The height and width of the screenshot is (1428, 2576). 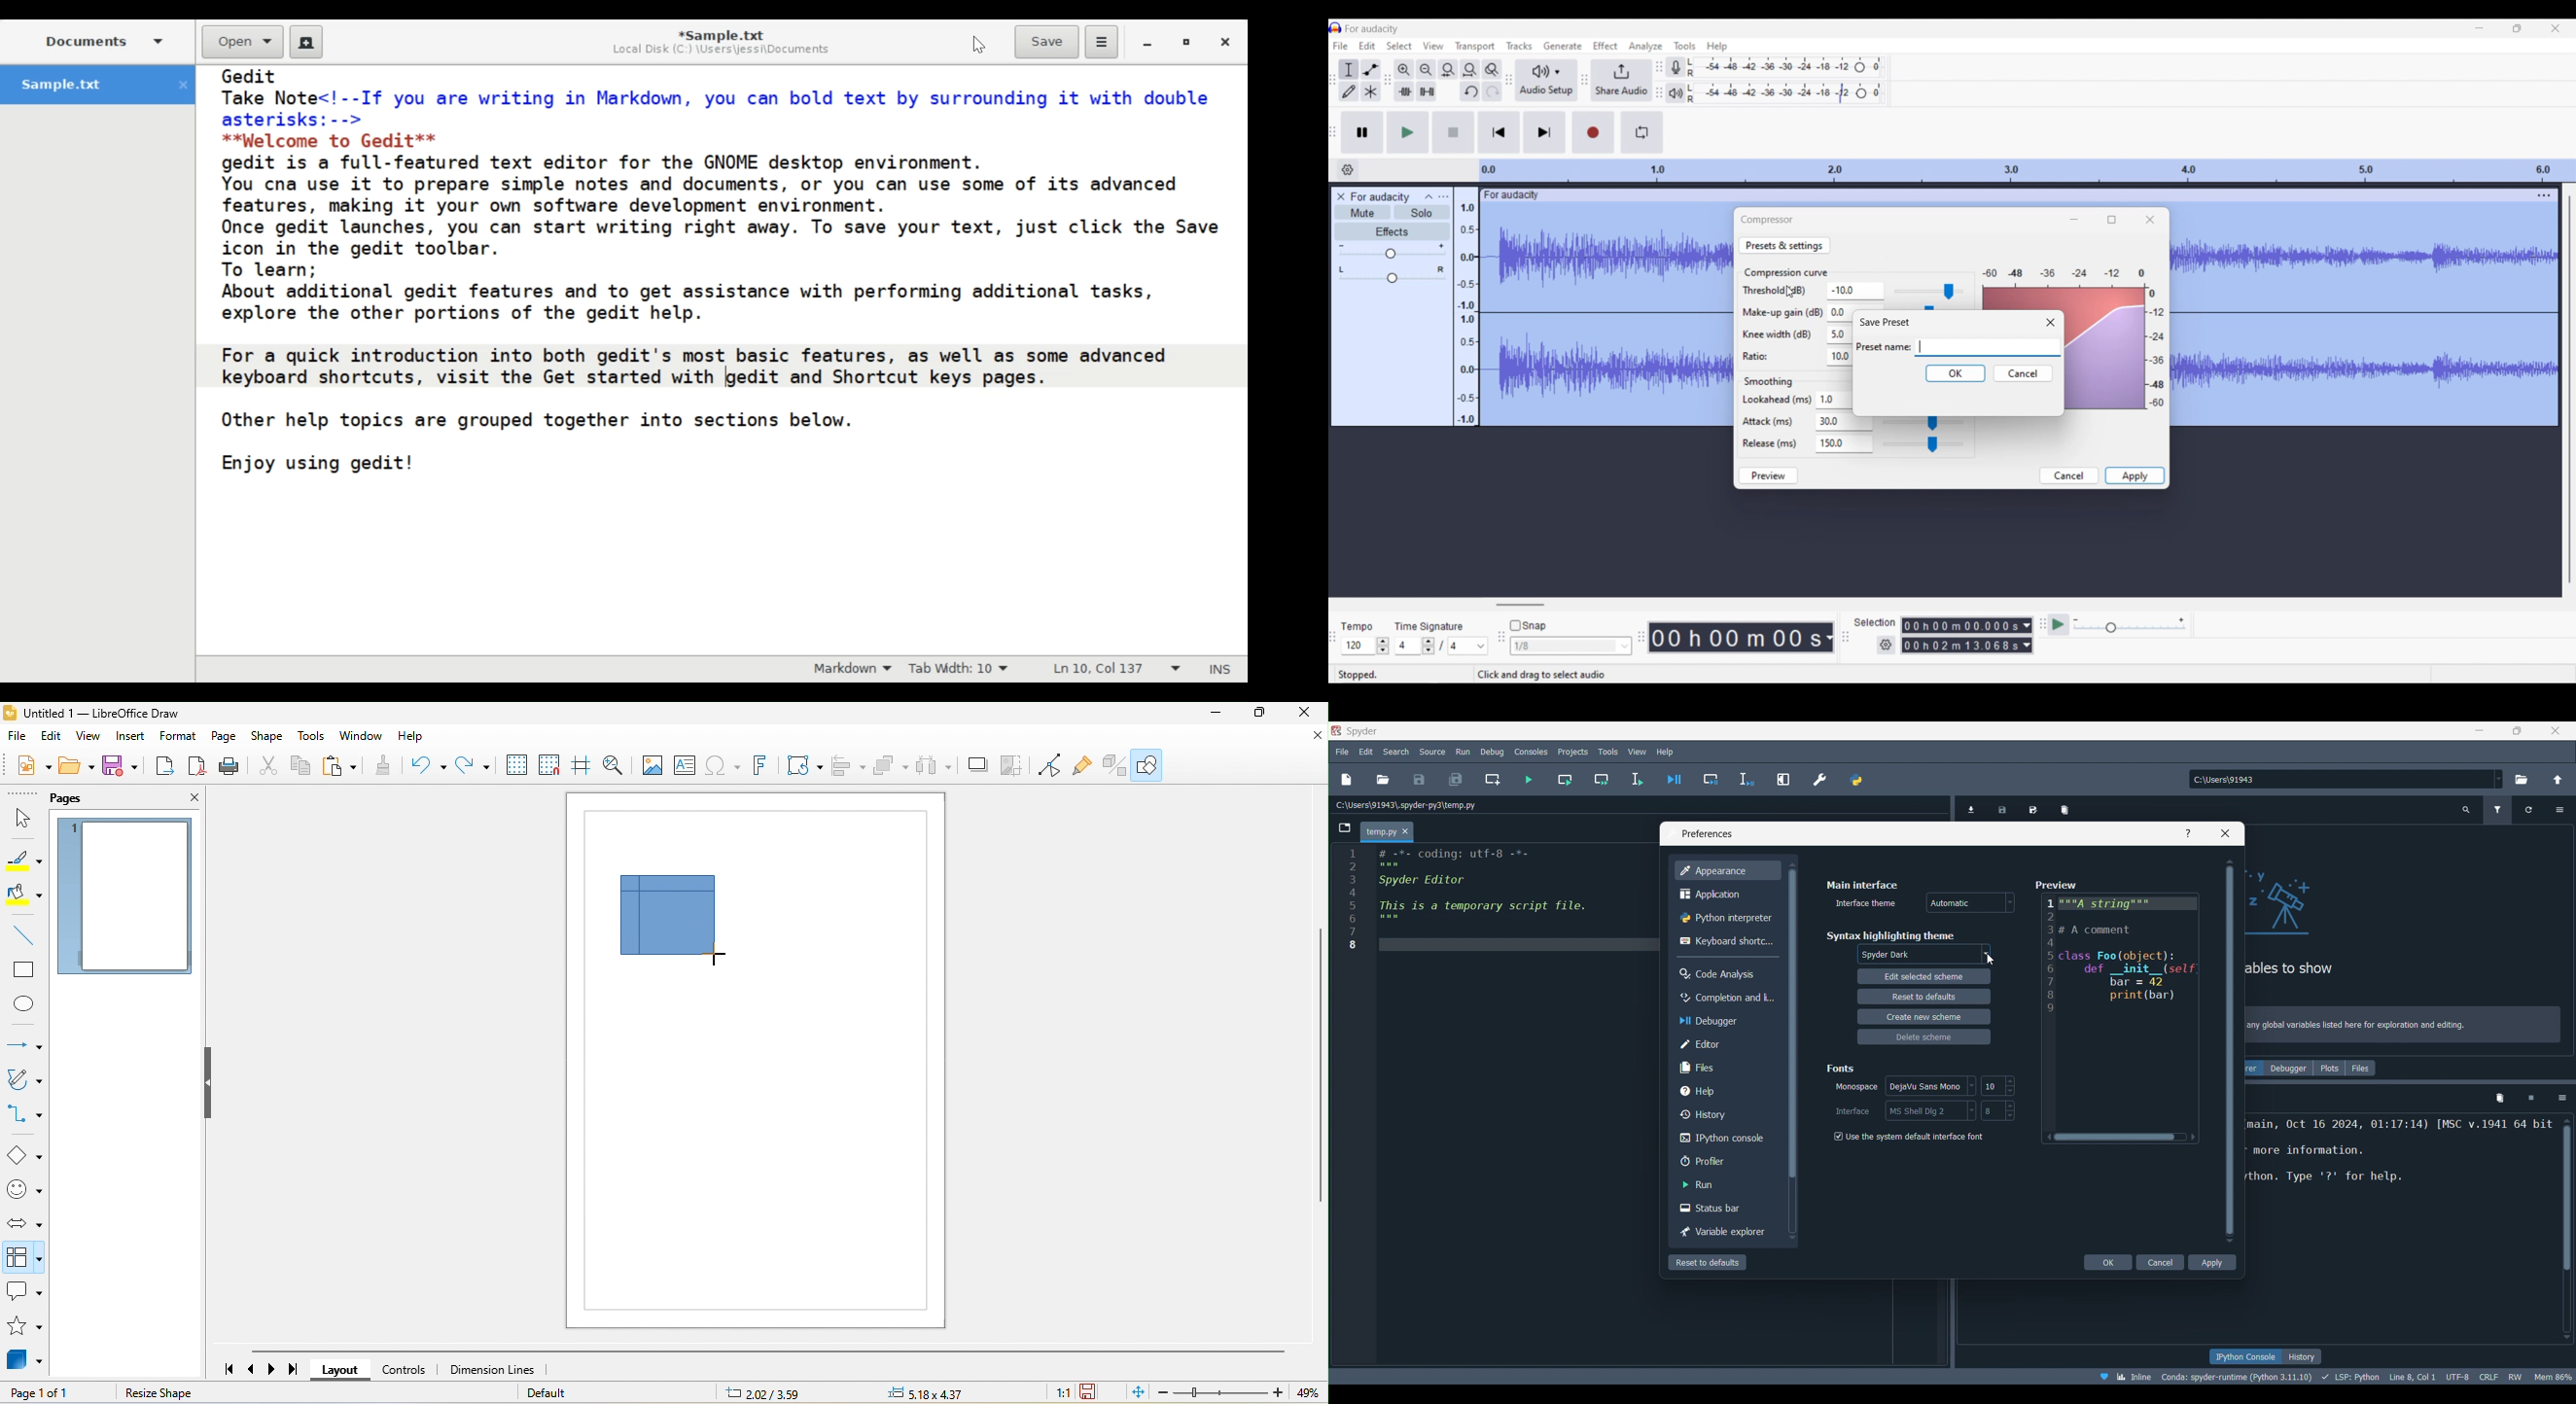 I want to click on Section title, so click(x=1862, y=885).